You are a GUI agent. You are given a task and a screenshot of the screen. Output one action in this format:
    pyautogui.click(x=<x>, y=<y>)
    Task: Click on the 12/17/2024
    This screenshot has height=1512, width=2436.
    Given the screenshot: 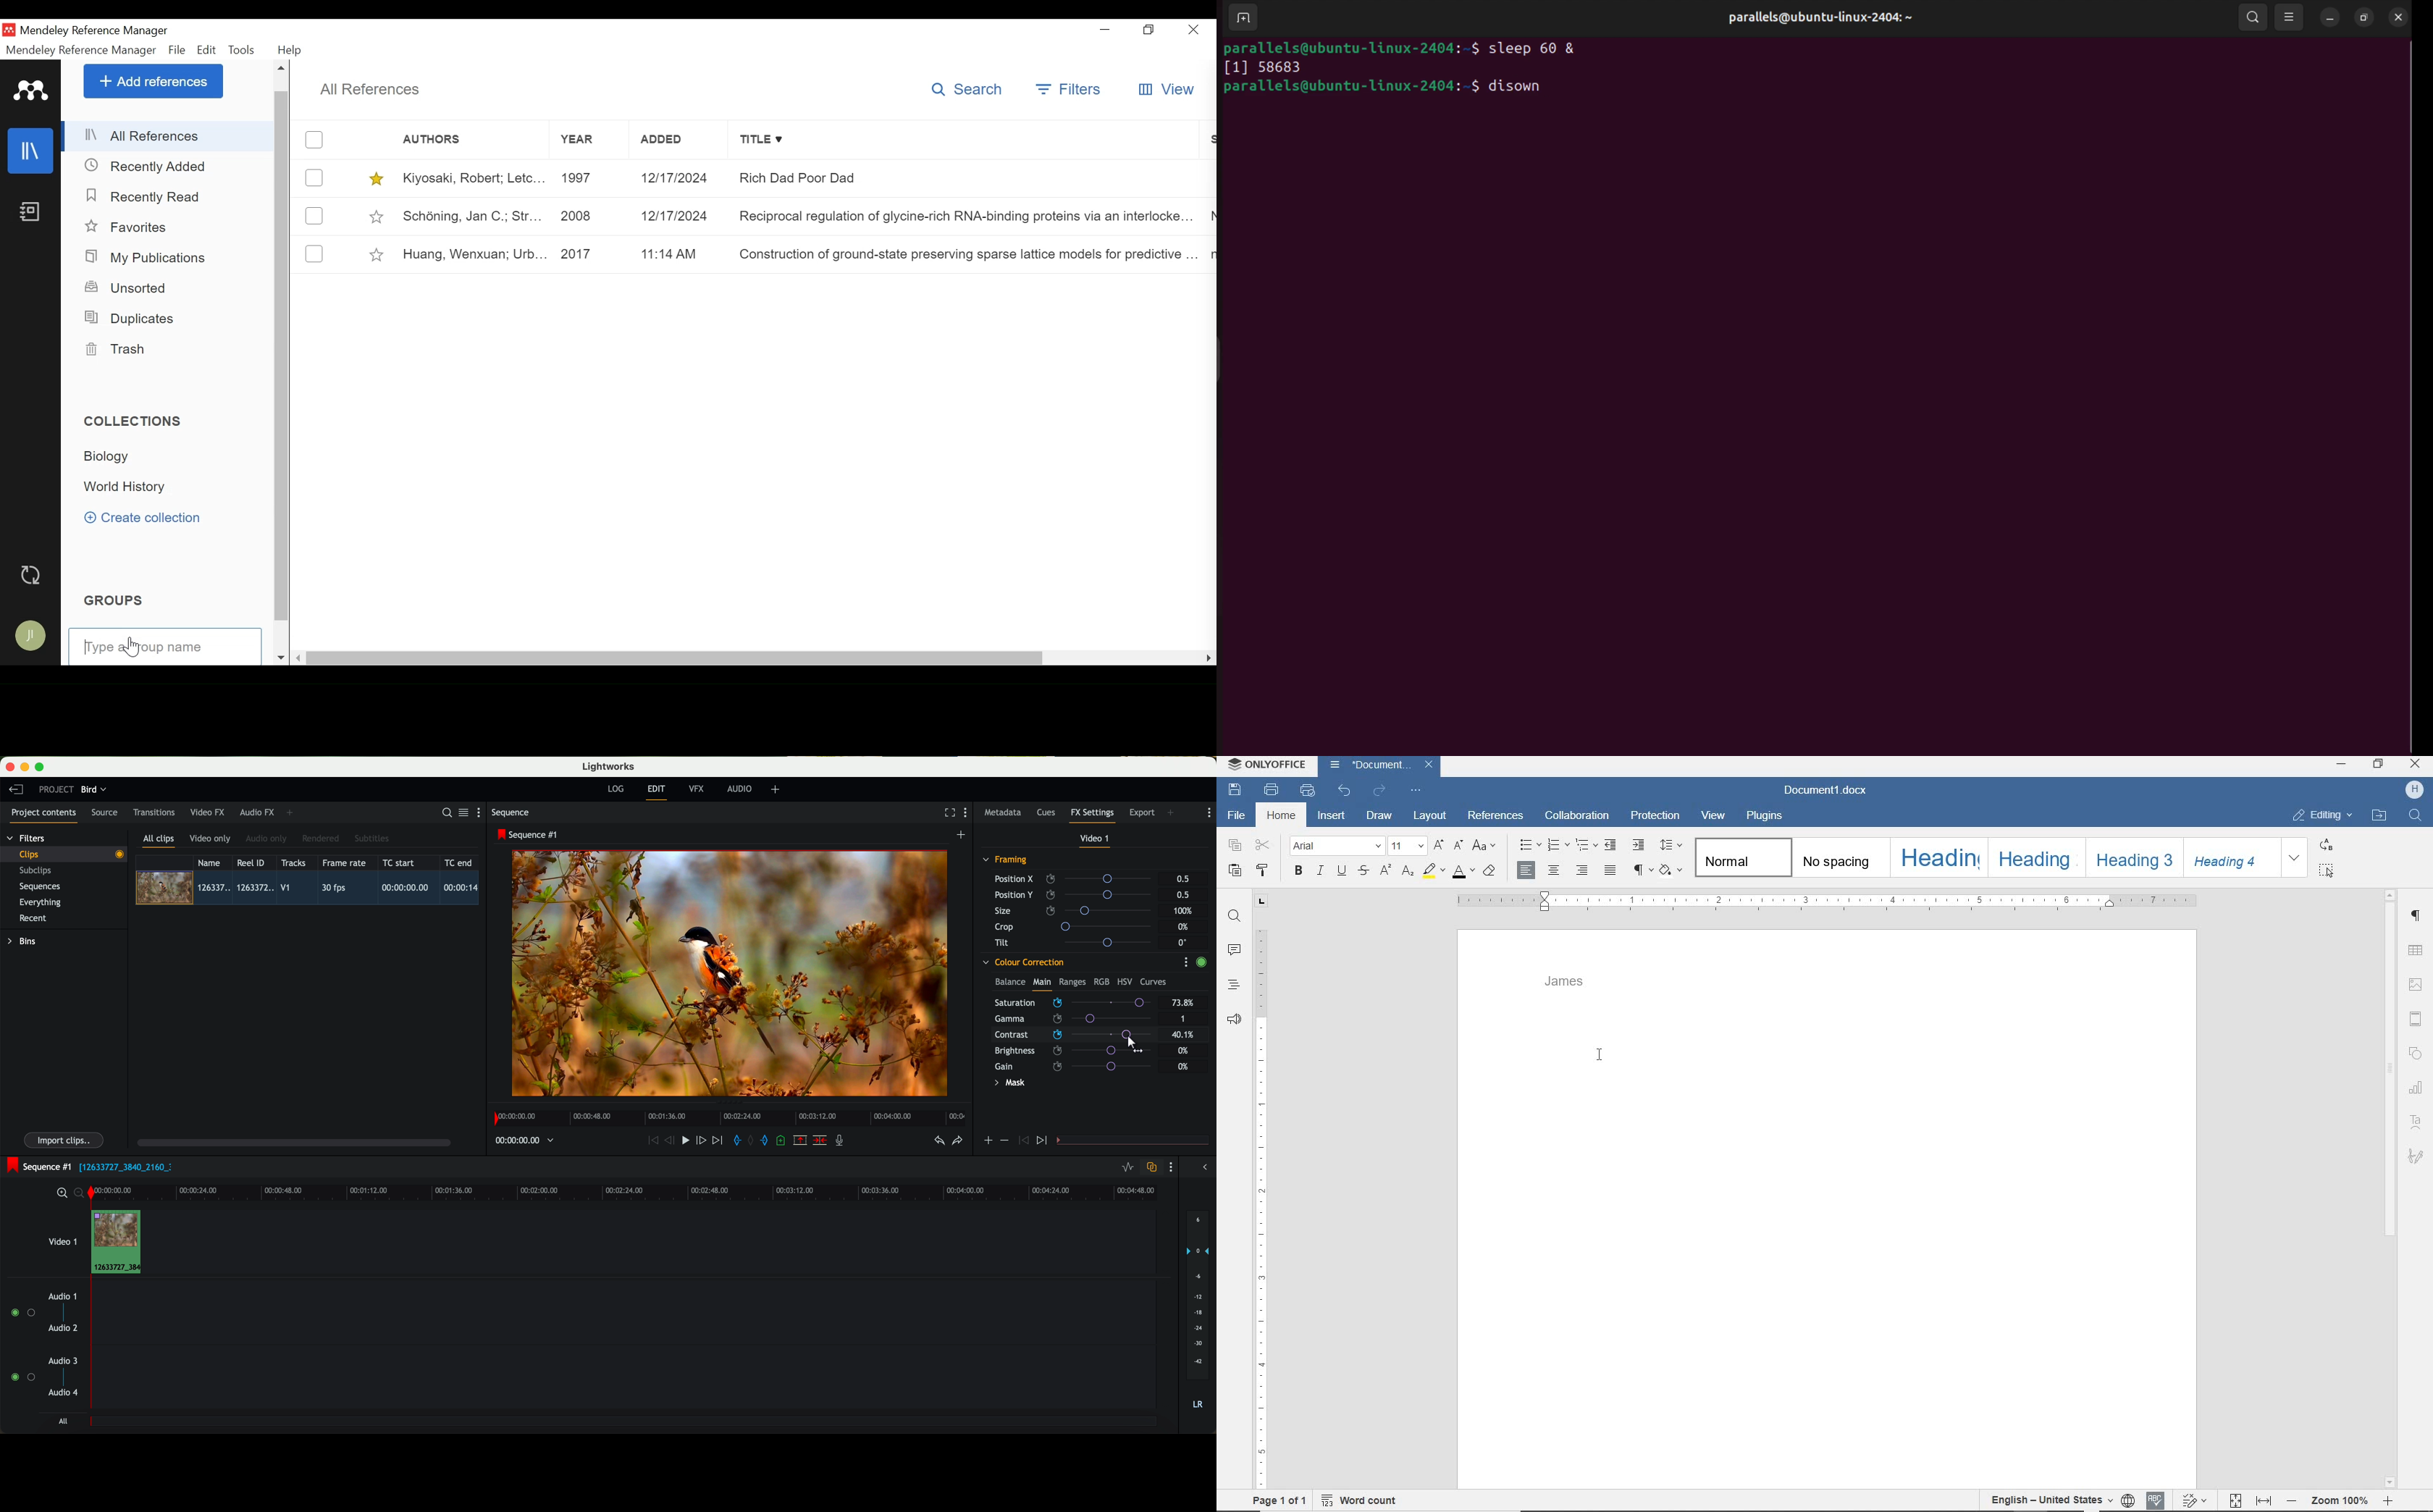 What is the action you would take?
    pyautogui.click(x=679, y=215)
    